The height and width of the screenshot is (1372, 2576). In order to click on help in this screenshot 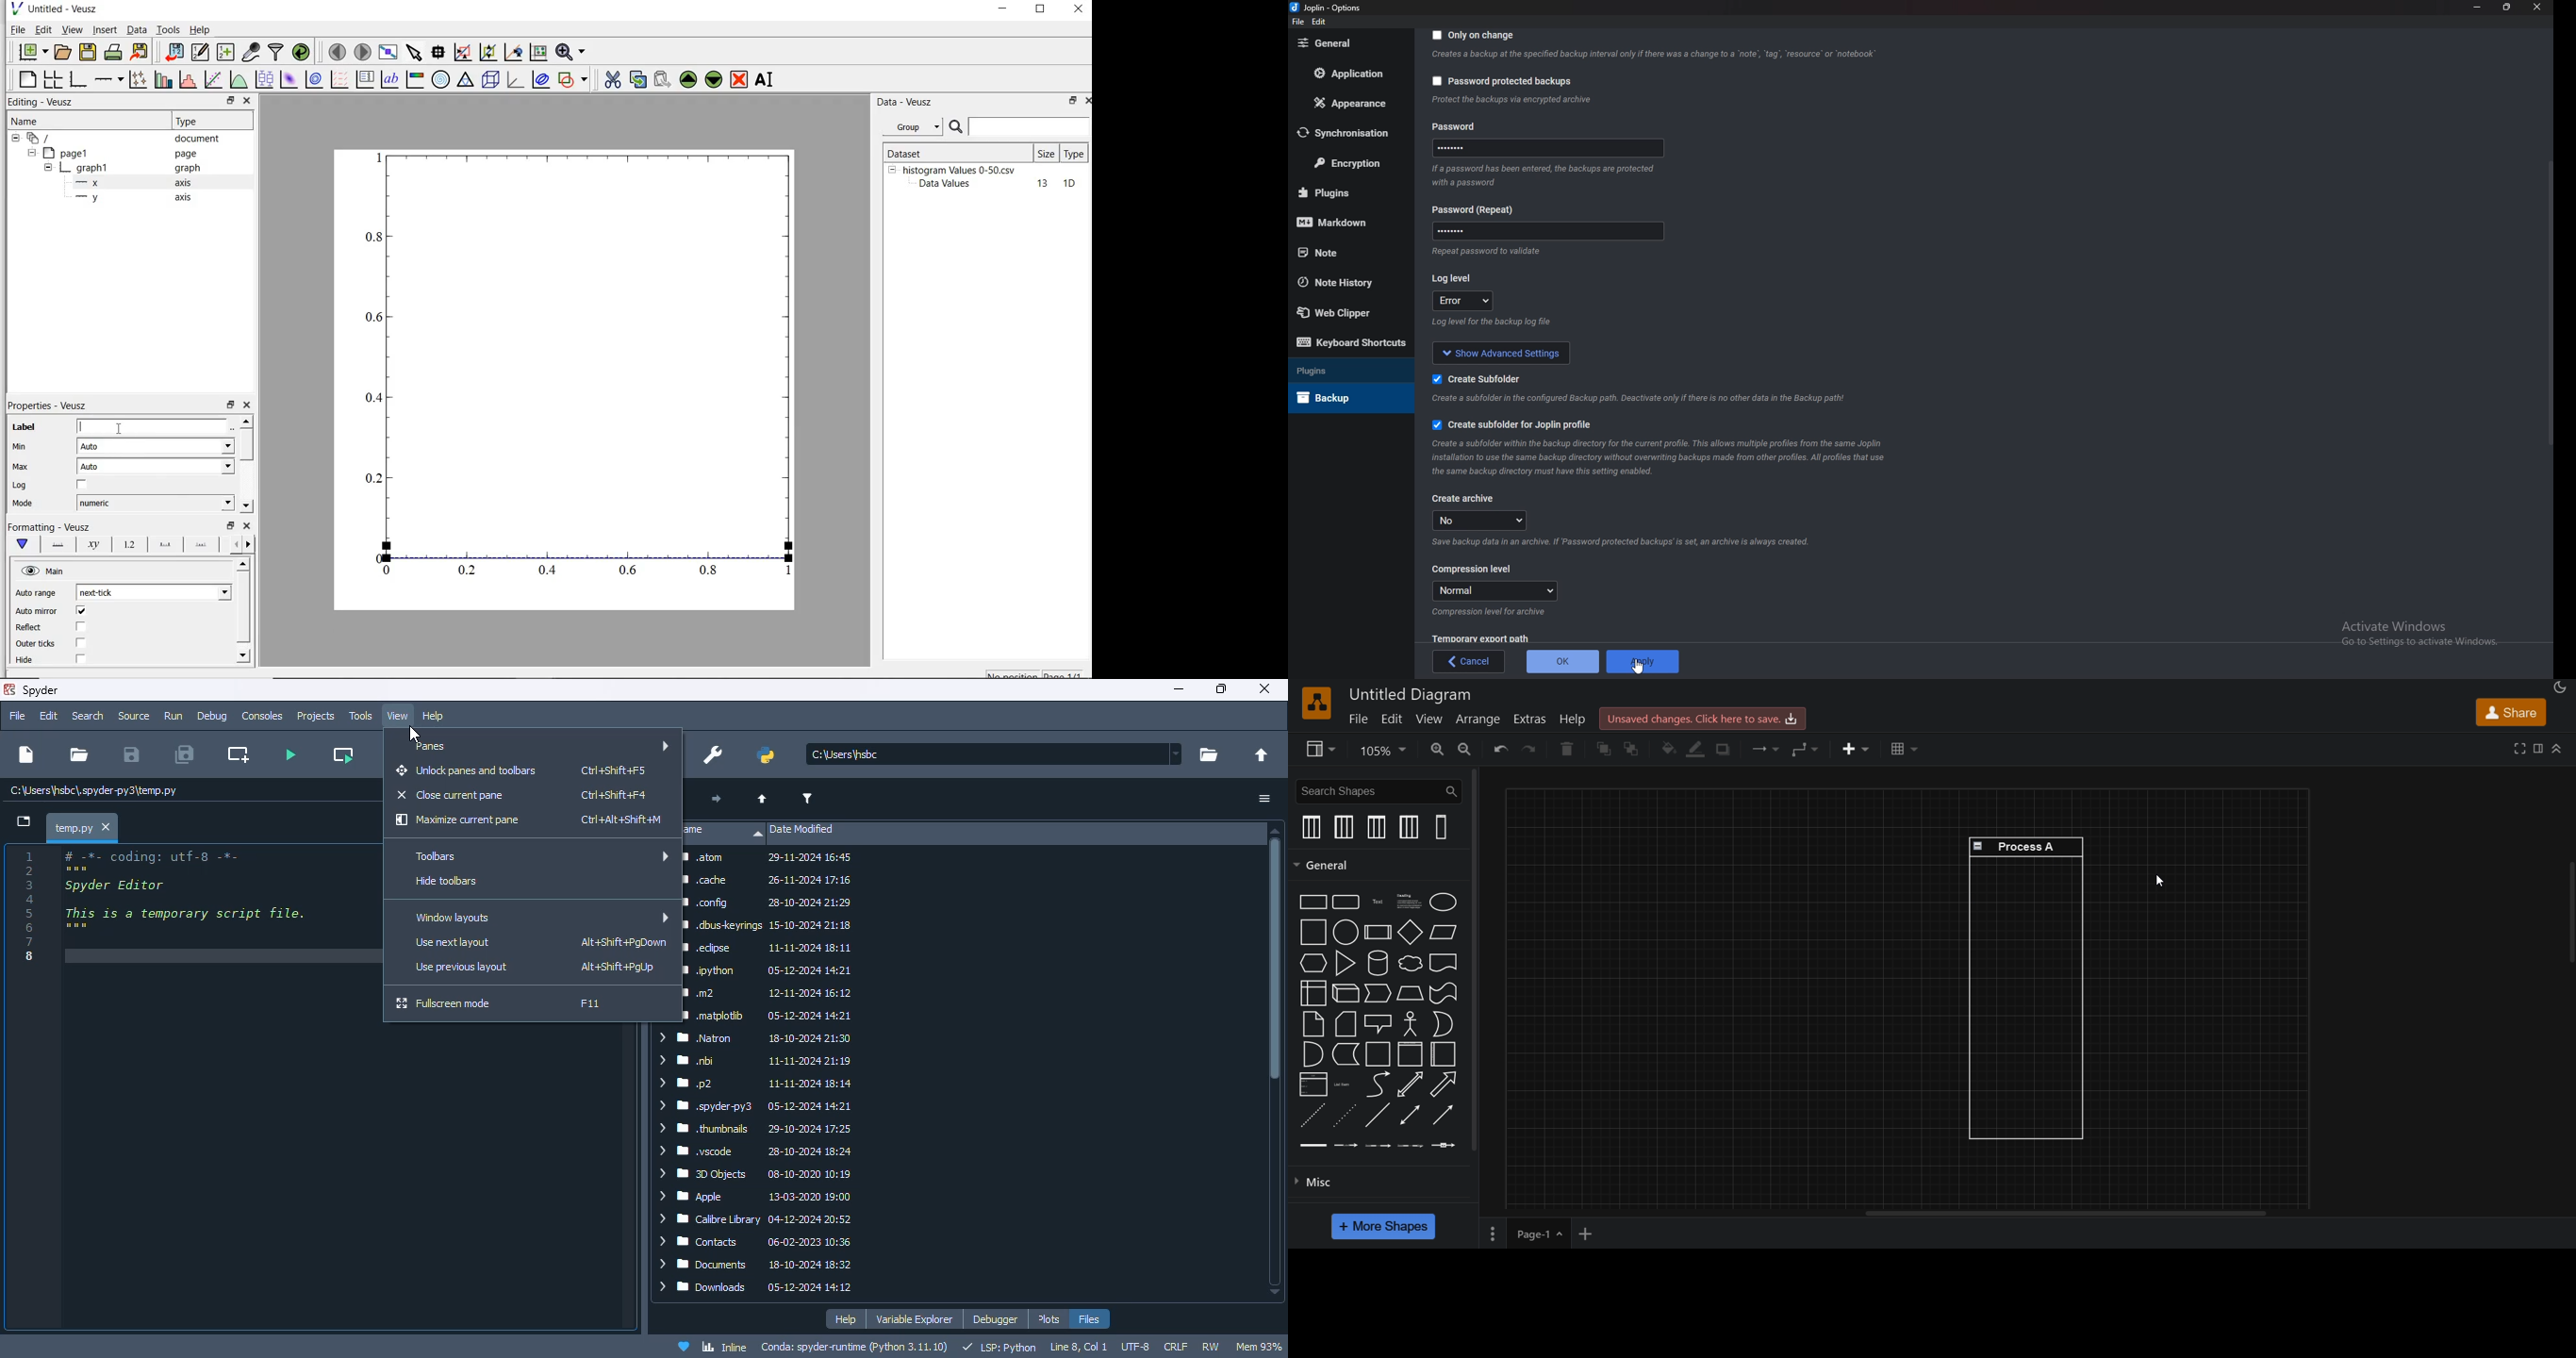, I will do `click(1574, 717)`.